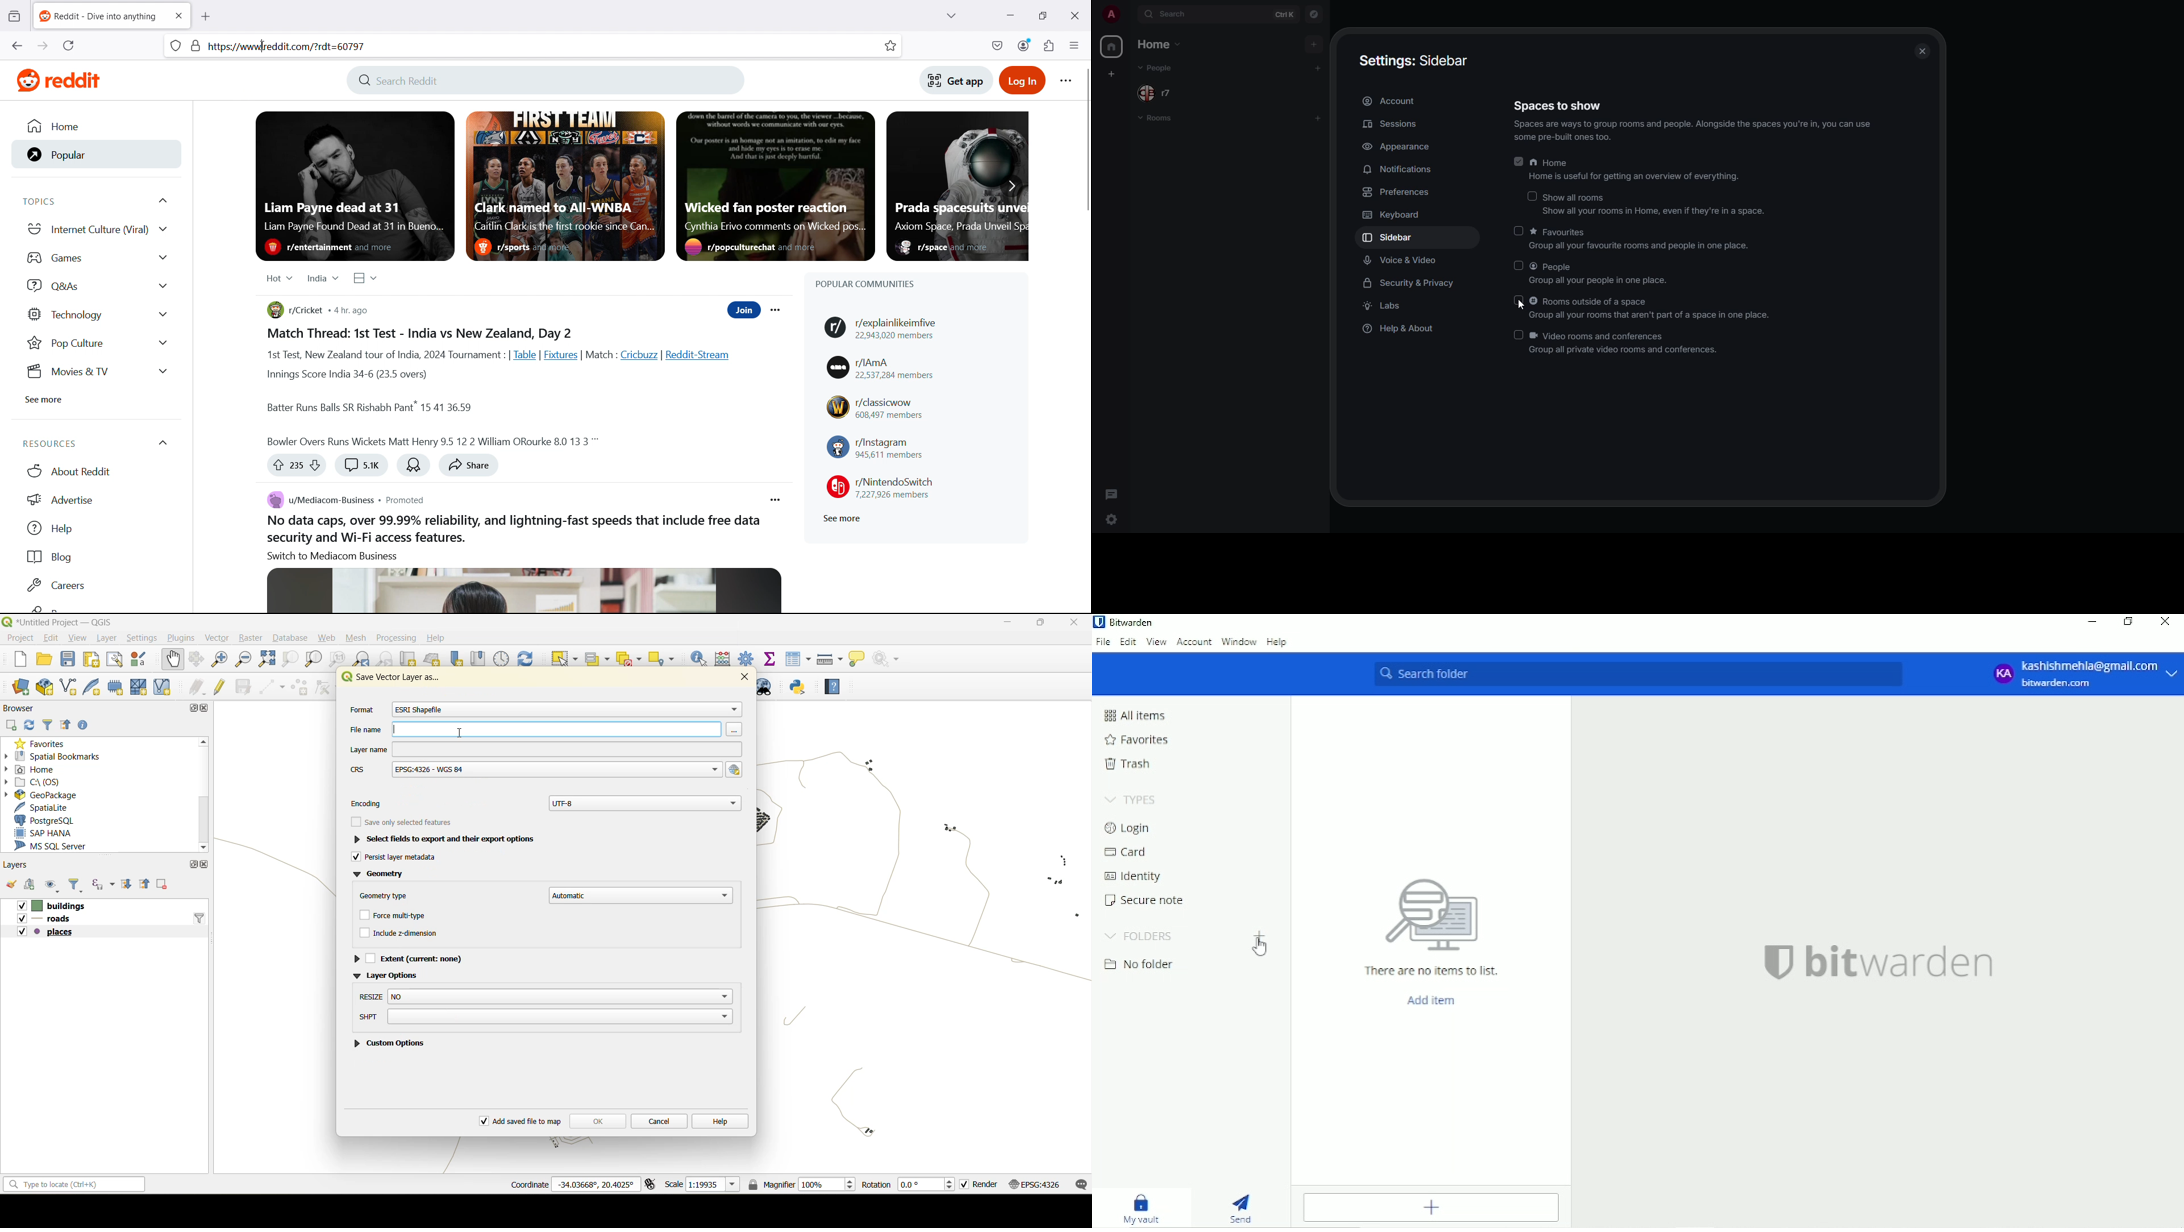  Describe the element at coordinates (1011, 14) in the screenshot. I see `minimize` at that location.